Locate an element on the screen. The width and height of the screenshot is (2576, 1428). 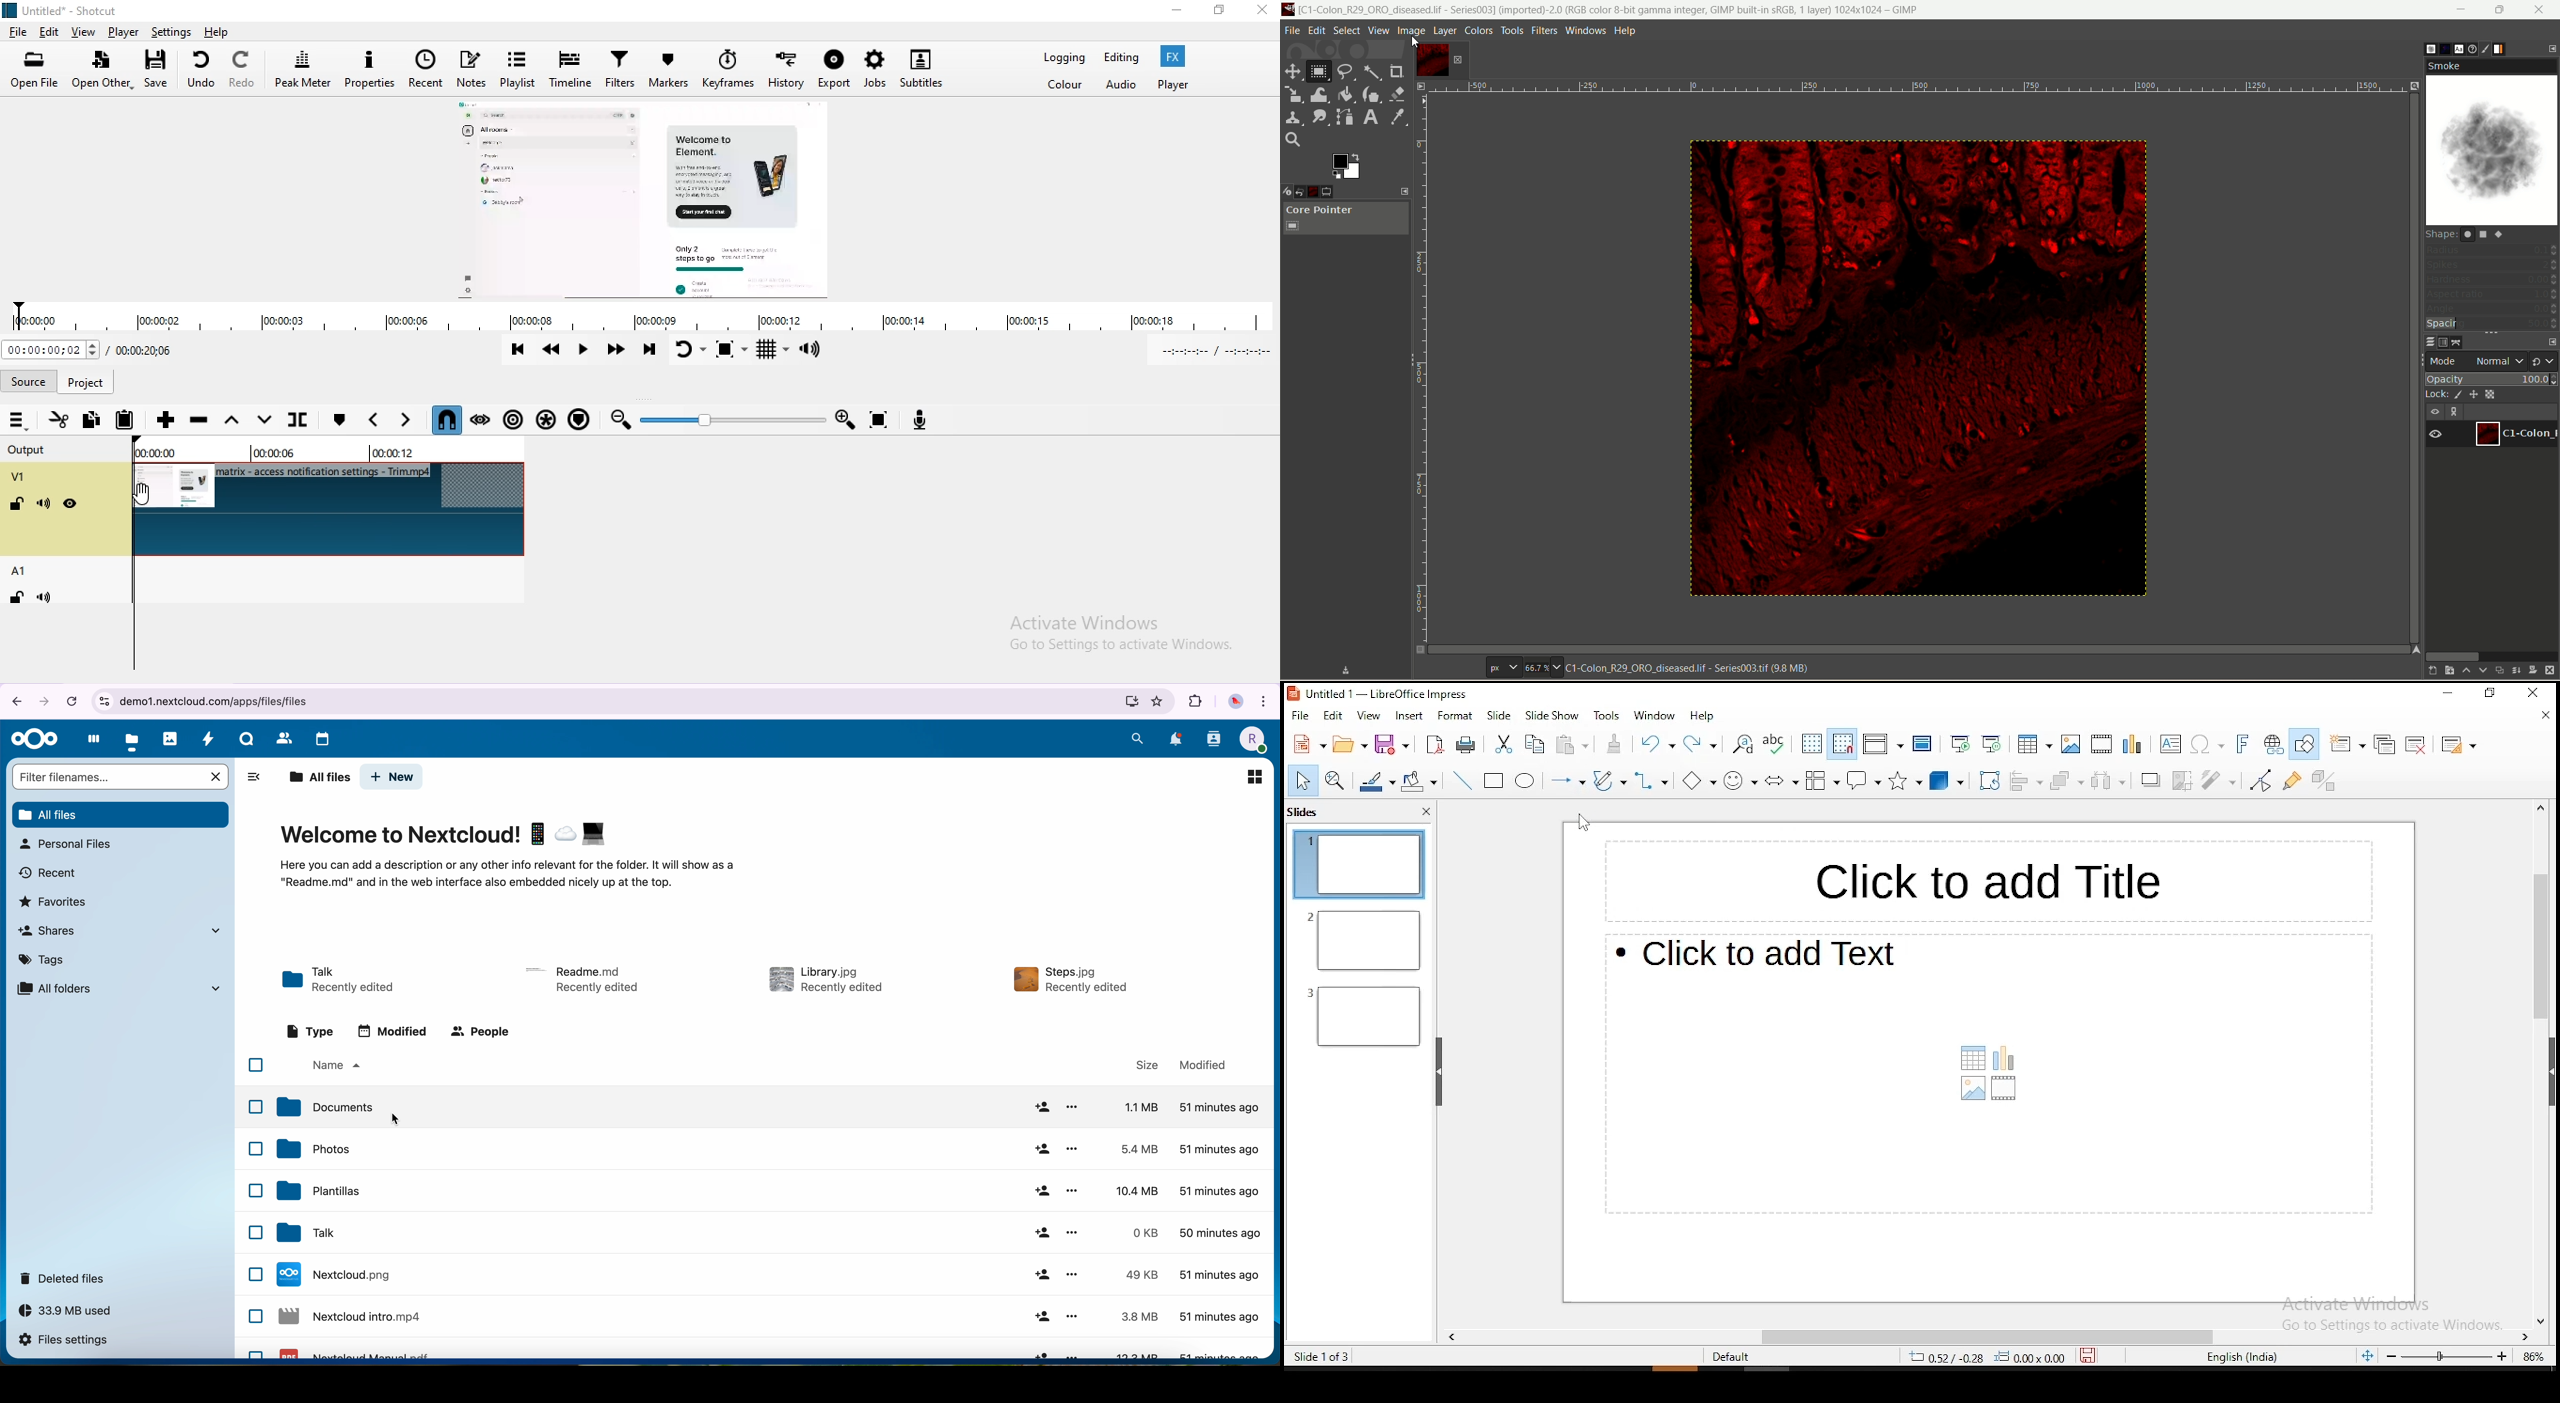
extensions is located at coordinates (1195, 702).